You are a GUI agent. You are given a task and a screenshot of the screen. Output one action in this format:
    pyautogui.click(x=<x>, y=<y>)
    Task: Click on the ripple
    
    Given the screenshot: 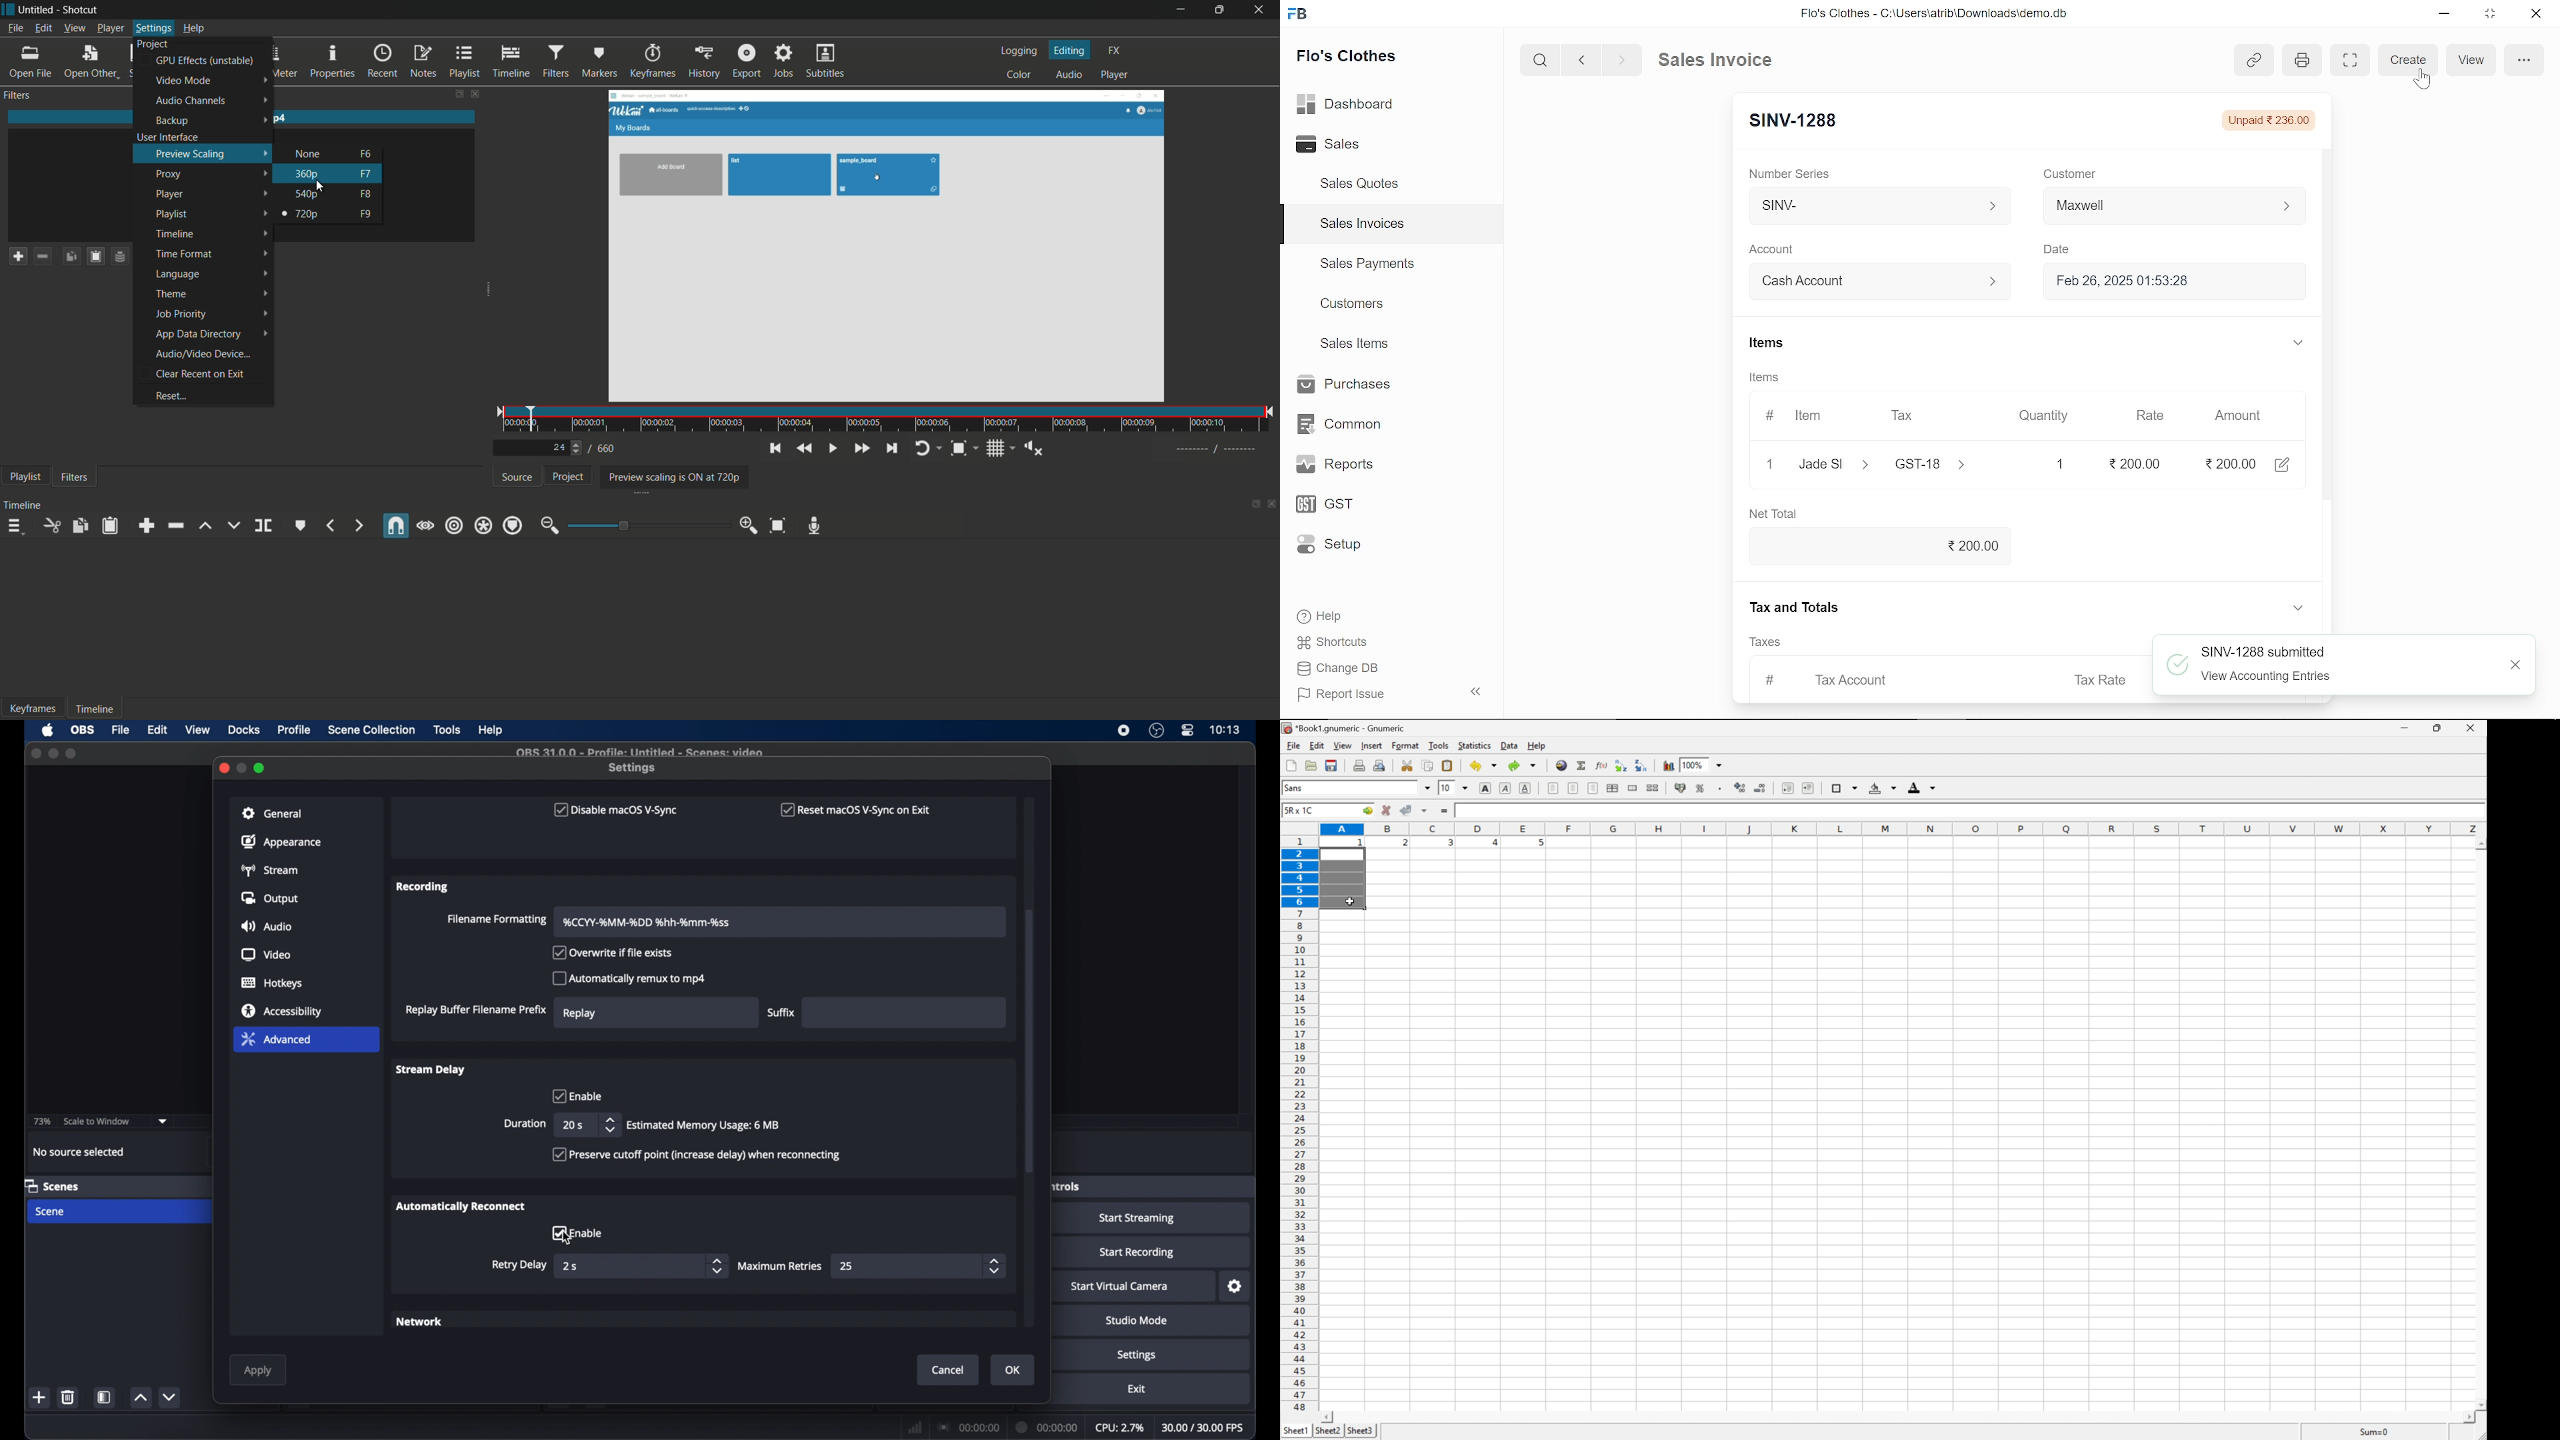 What is the action you would take?
    pyautogui.click(x=453, y=525)
    